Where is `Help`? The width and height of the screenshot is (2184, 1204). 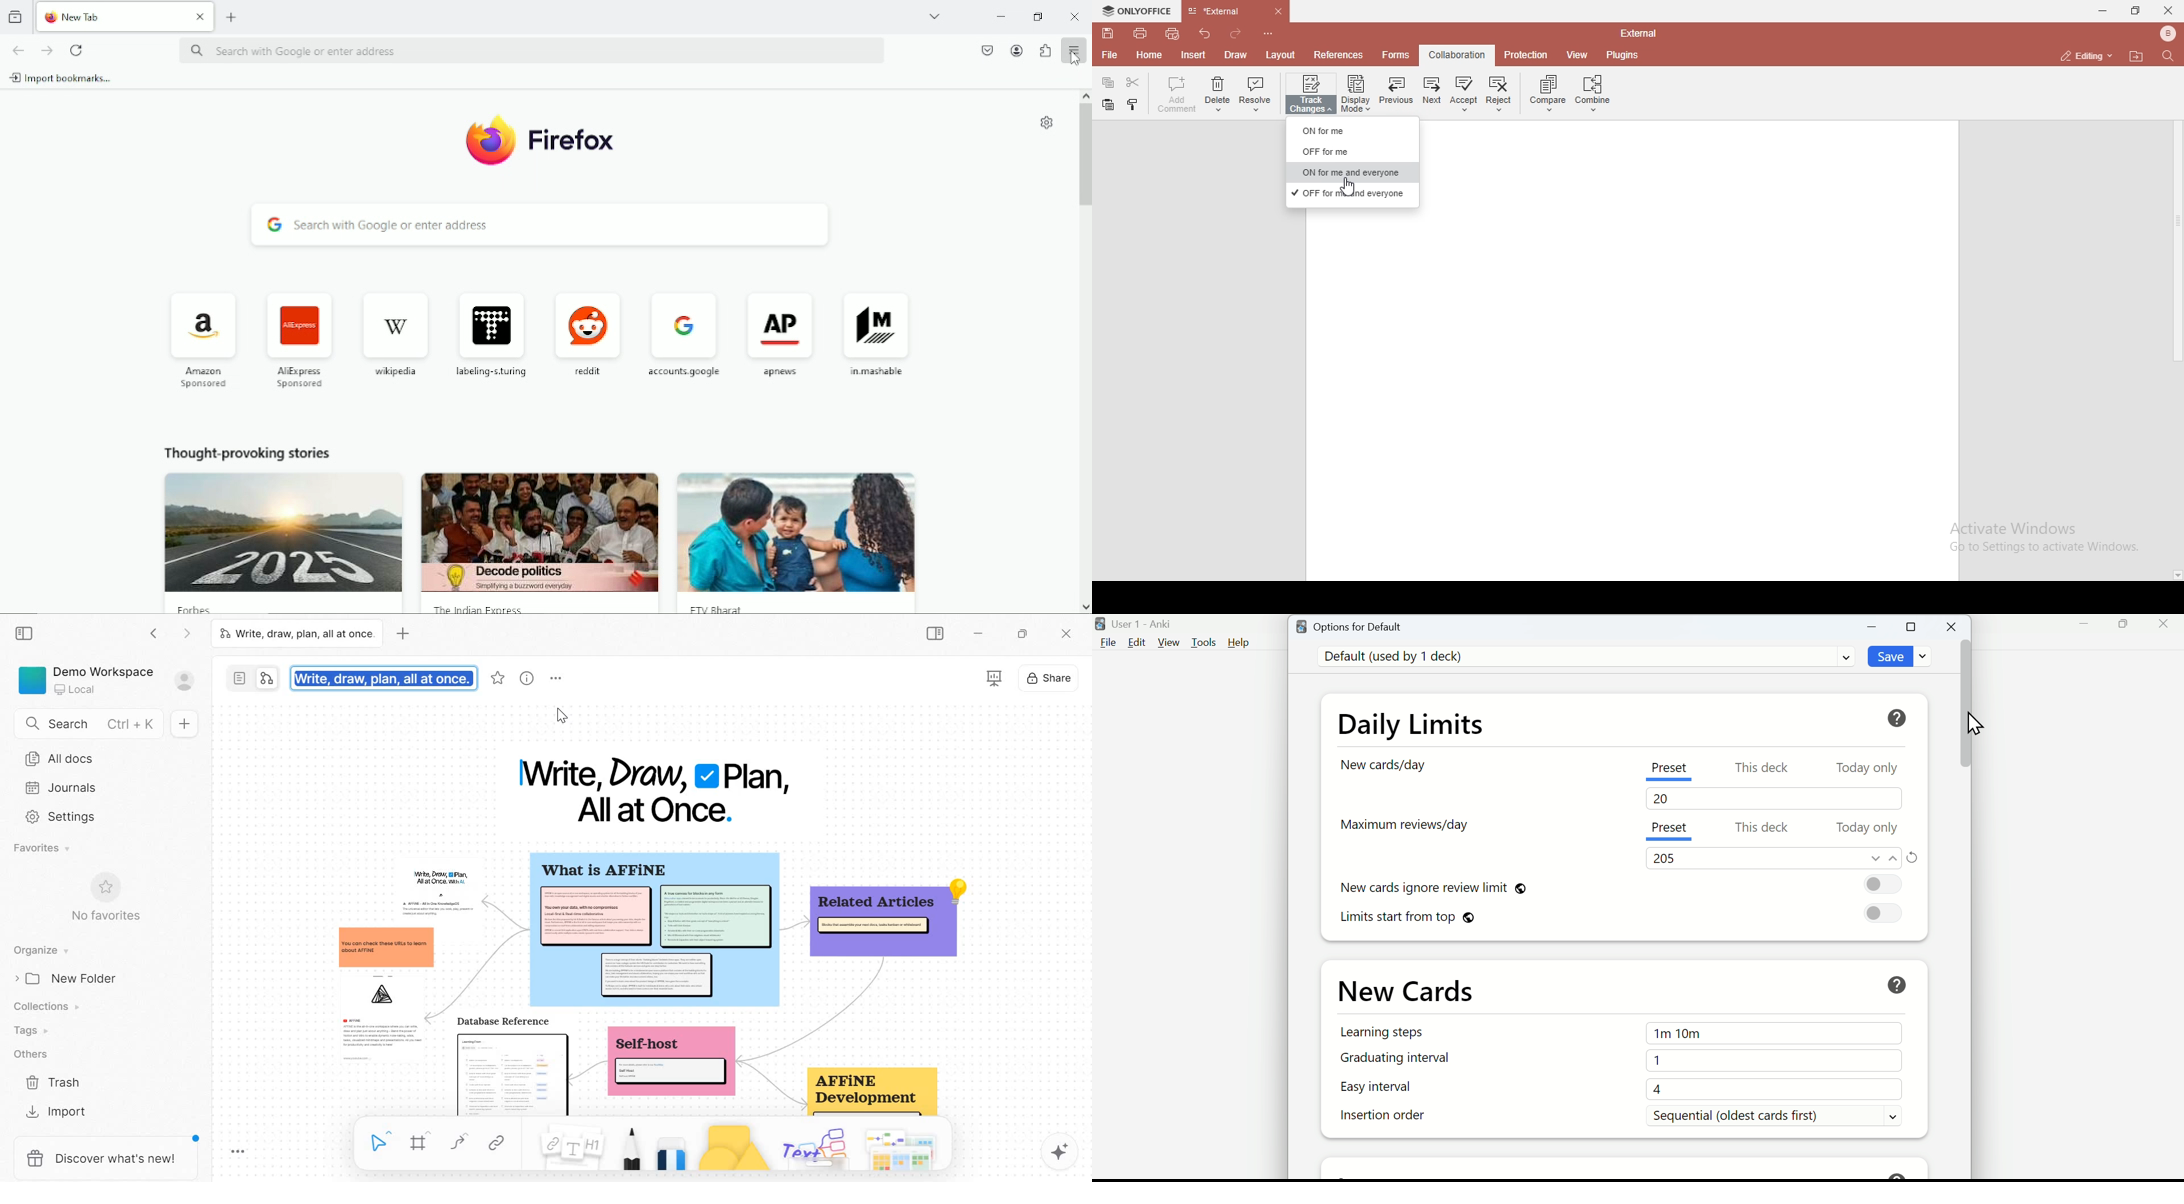 Help is located at coordinates (1896, 985).